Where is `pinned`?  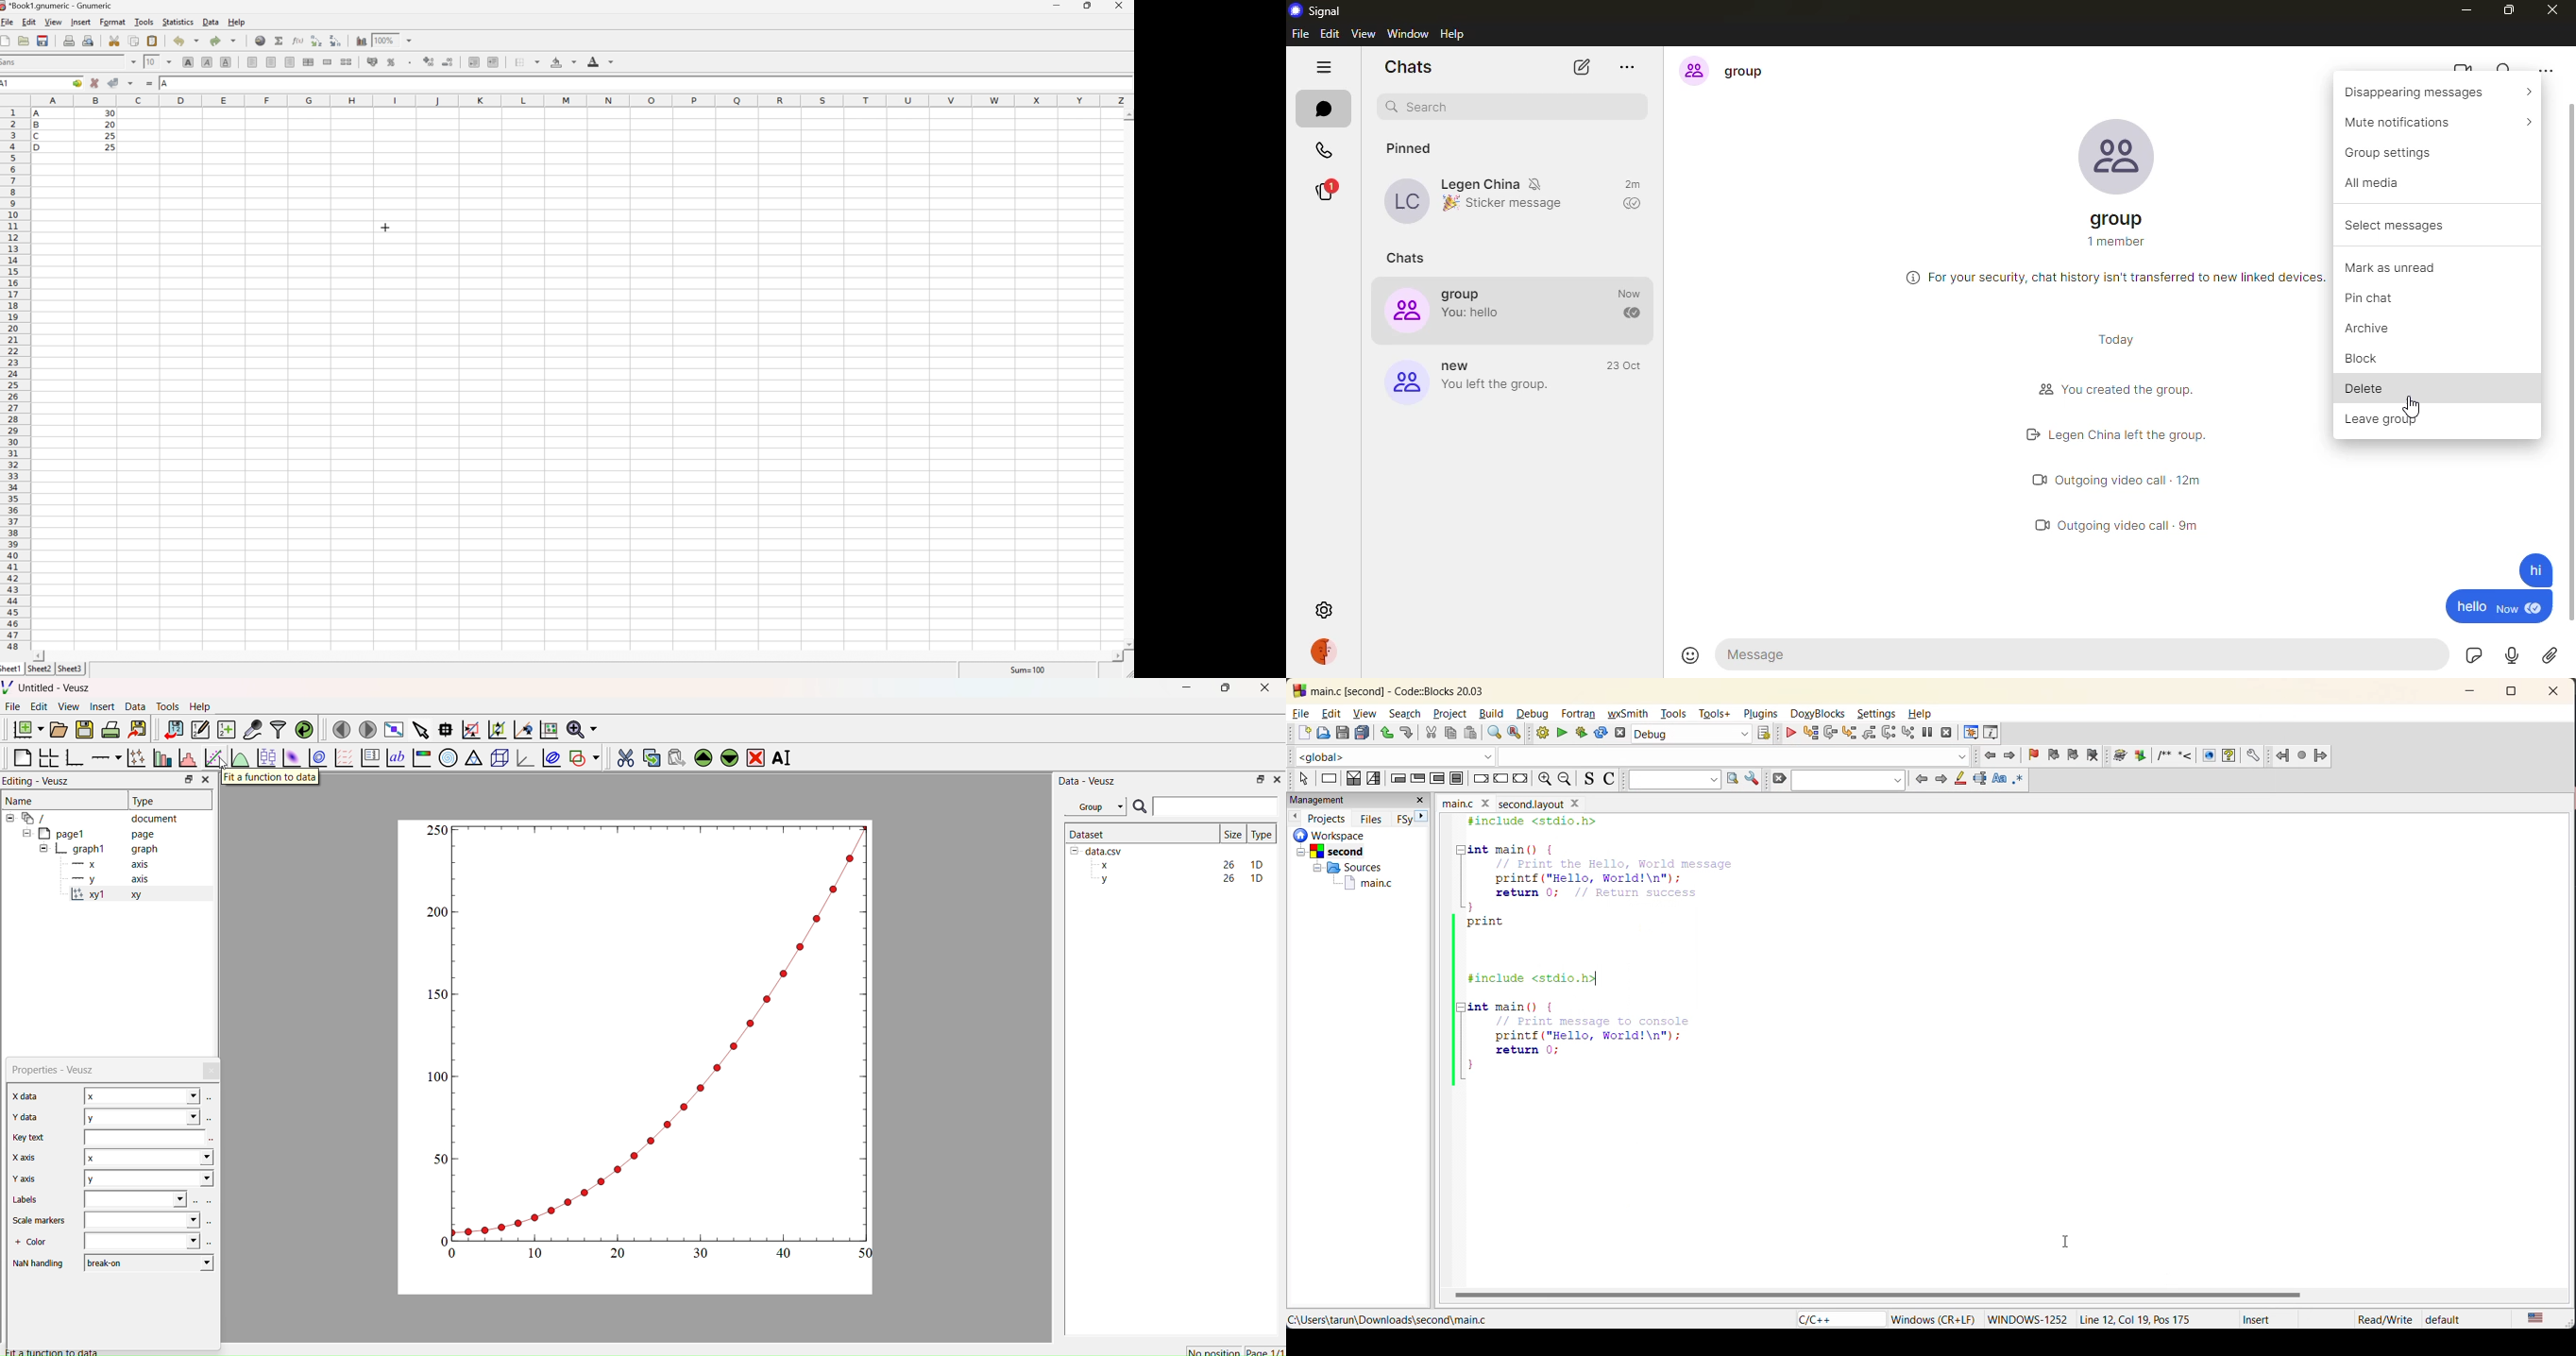
pinned is located at coordinates (1416, 146).